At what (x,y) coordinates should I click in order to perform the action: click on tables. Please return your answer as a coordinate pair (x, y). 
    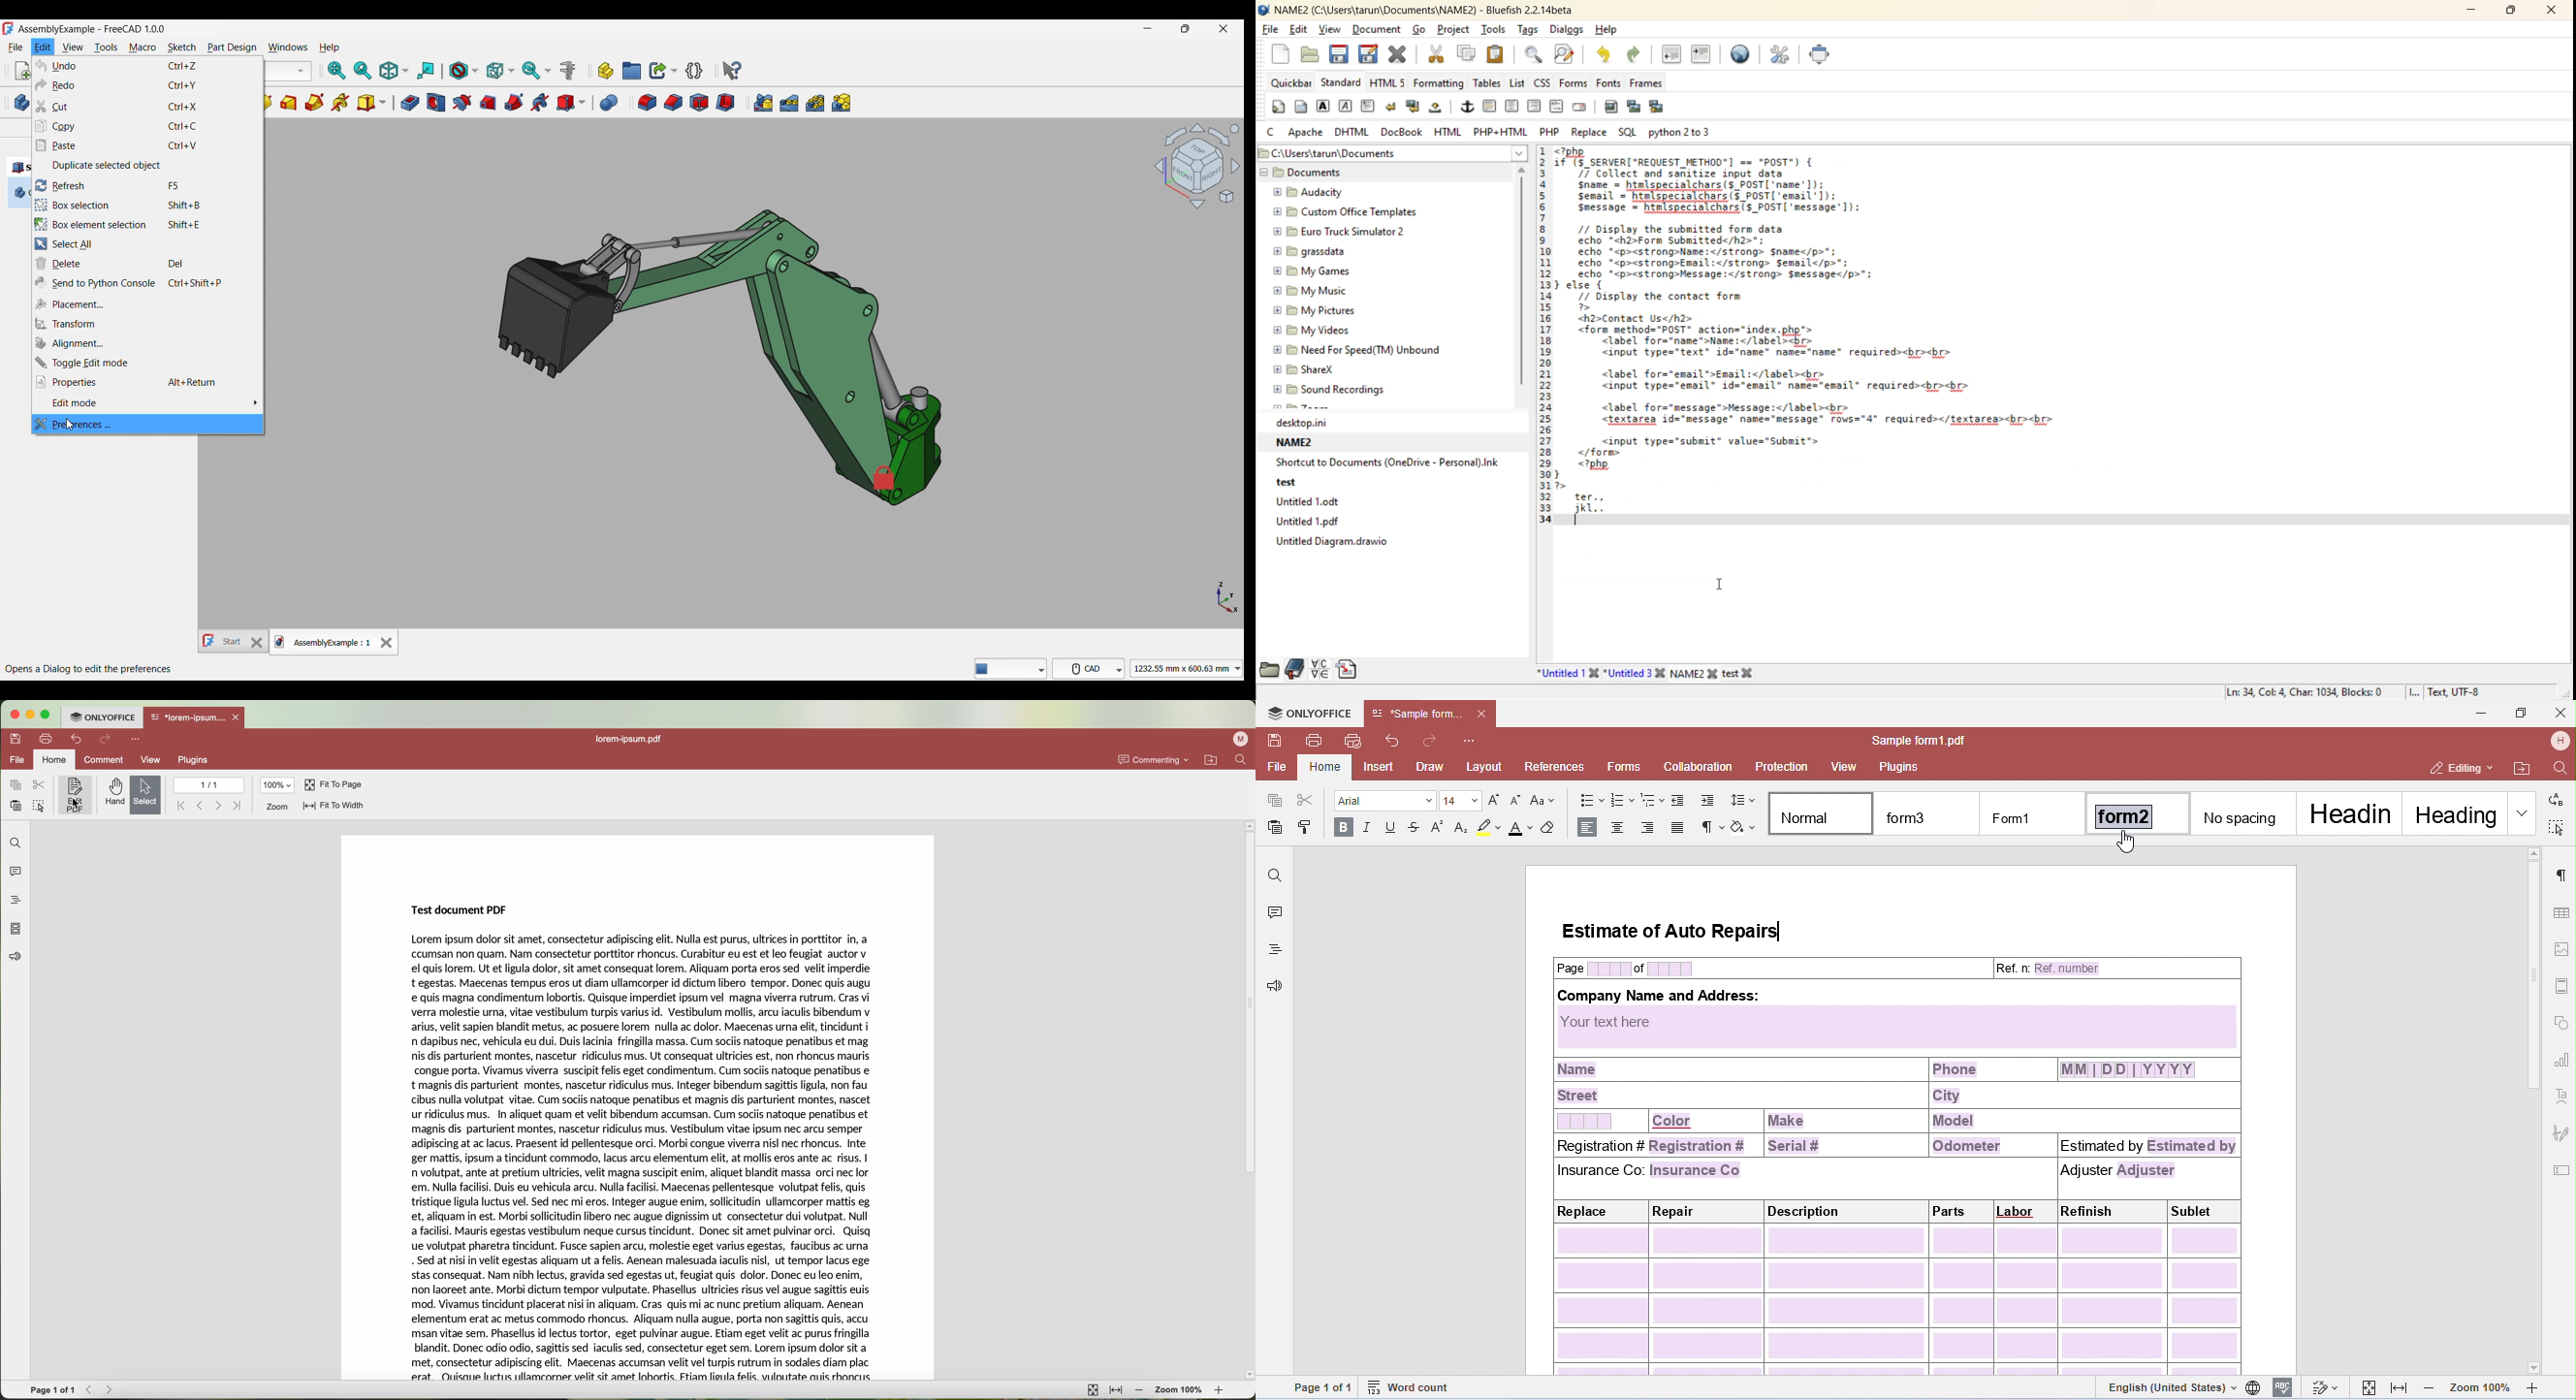
    Looking at the image, I should click on (1487, 83).